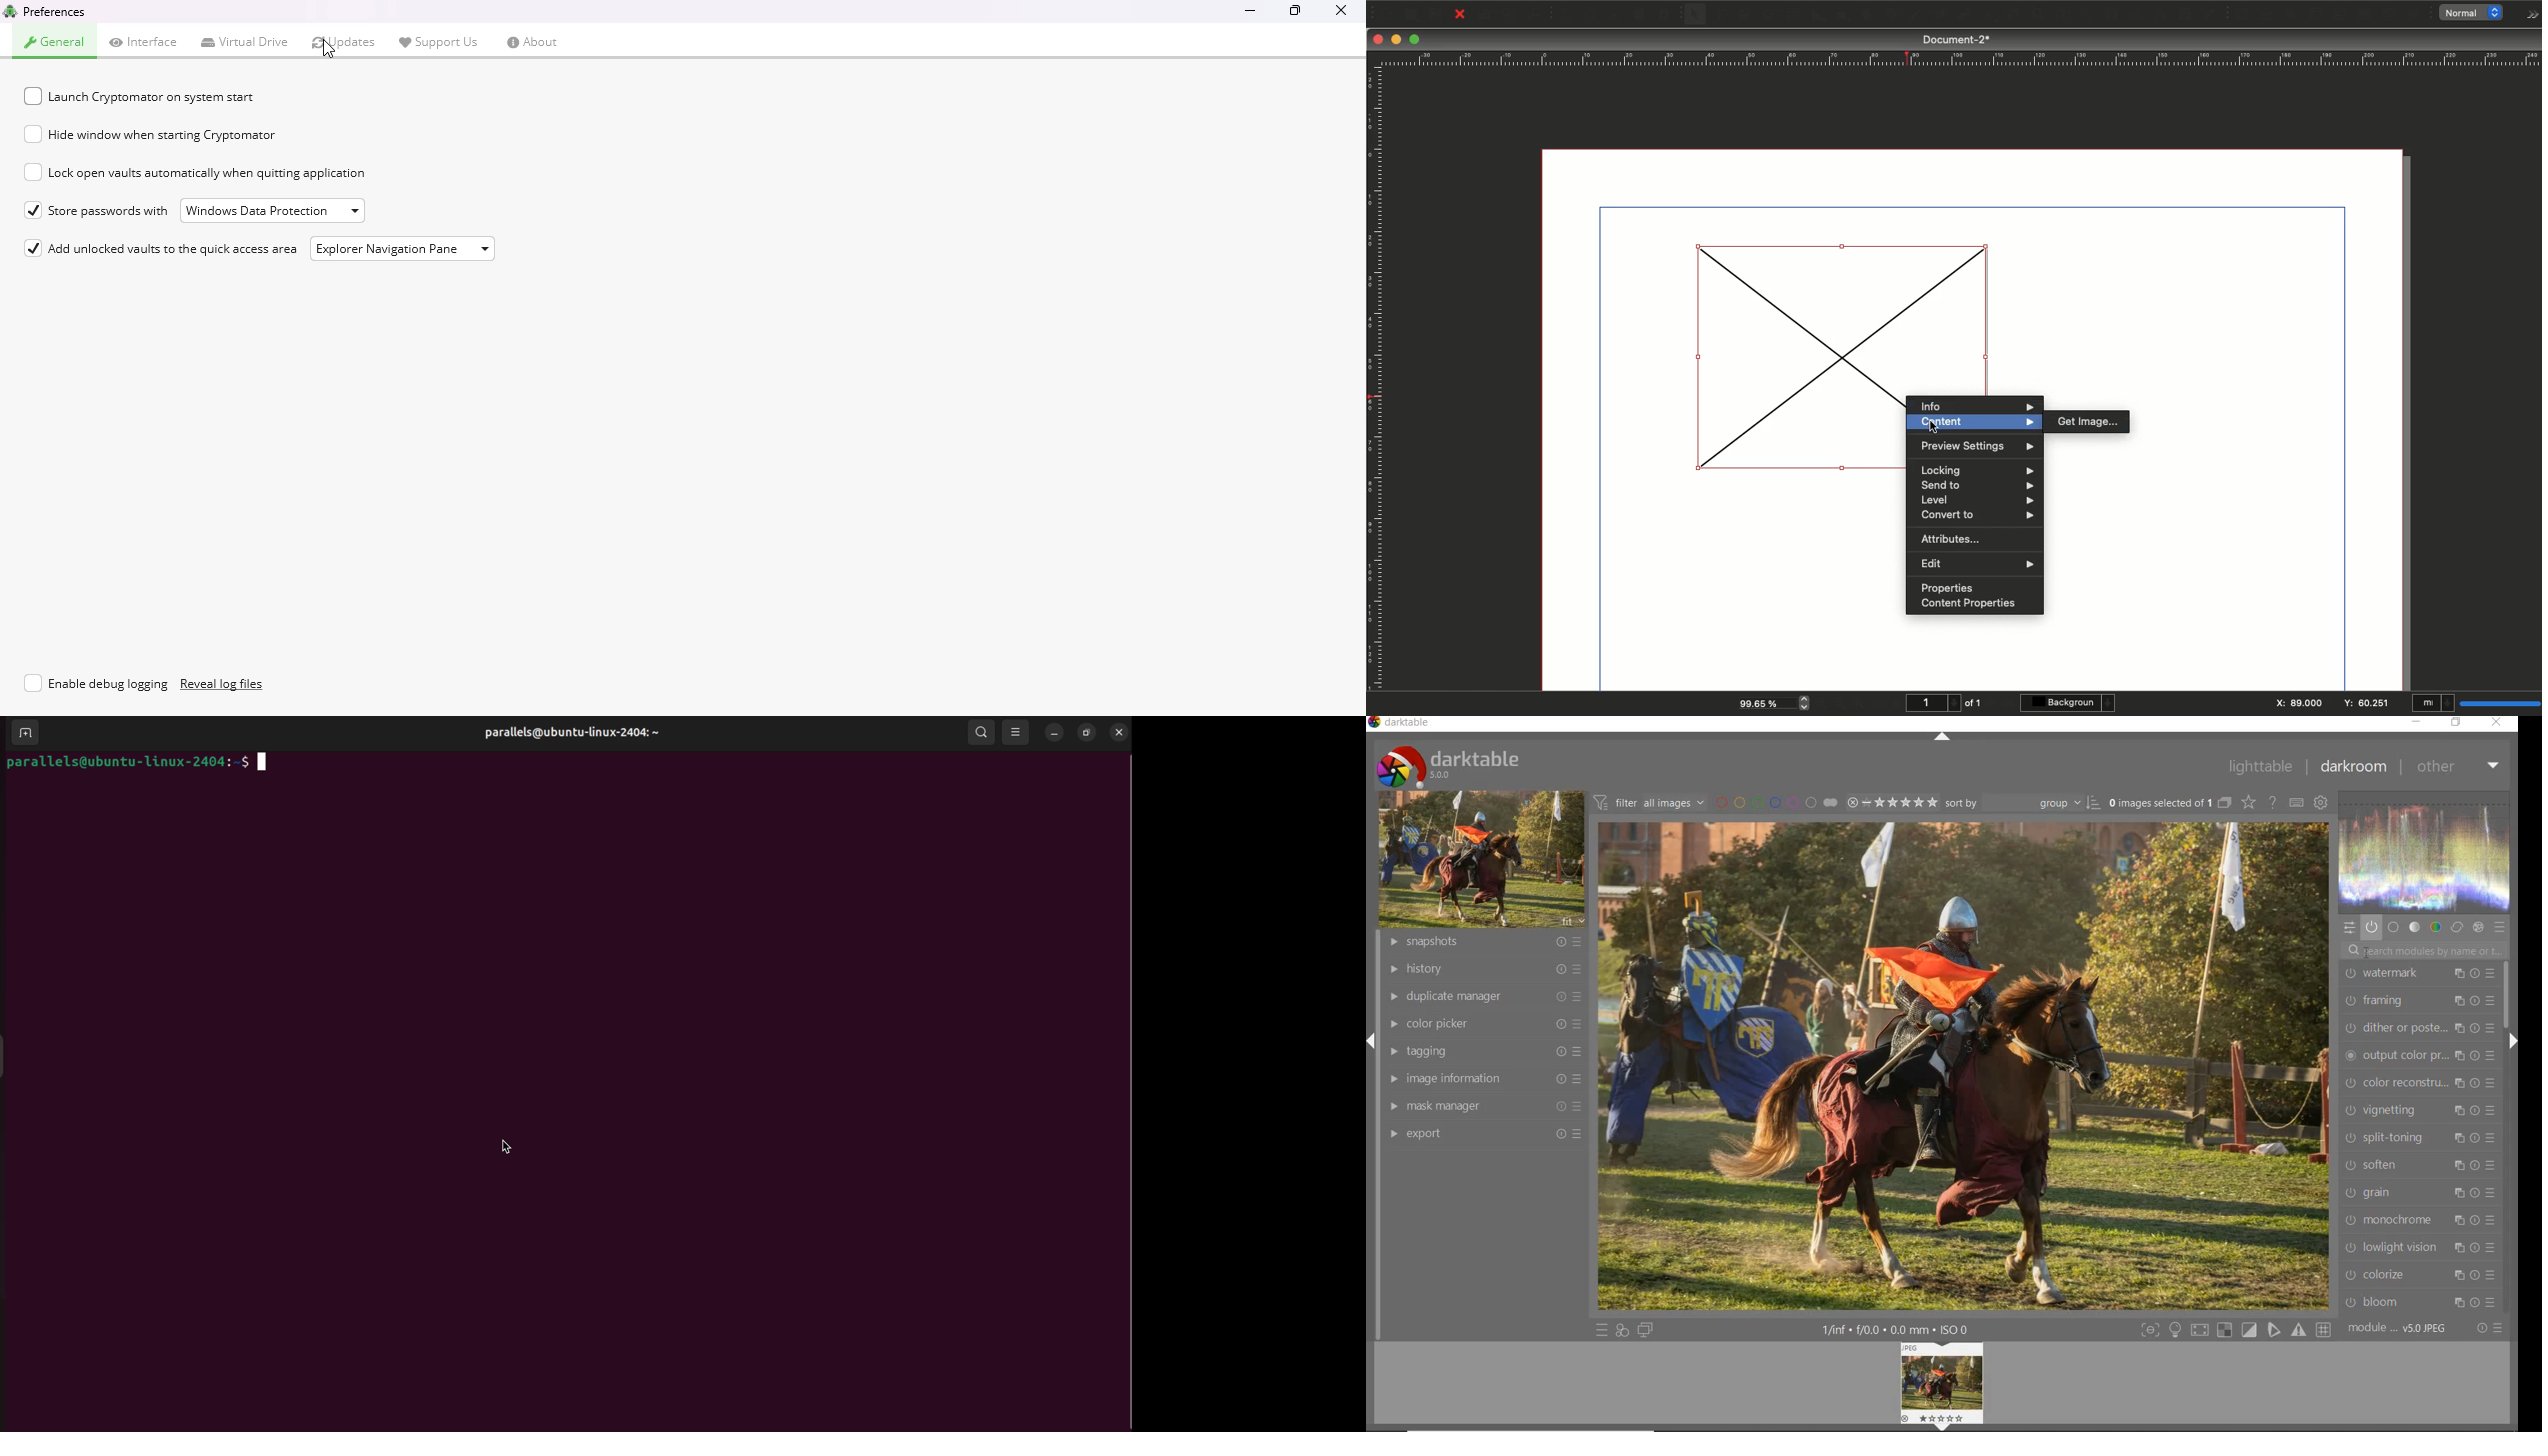  Describe the element at coordinates (1767, 15) in the screenshot. I see `Render frame` at that location.